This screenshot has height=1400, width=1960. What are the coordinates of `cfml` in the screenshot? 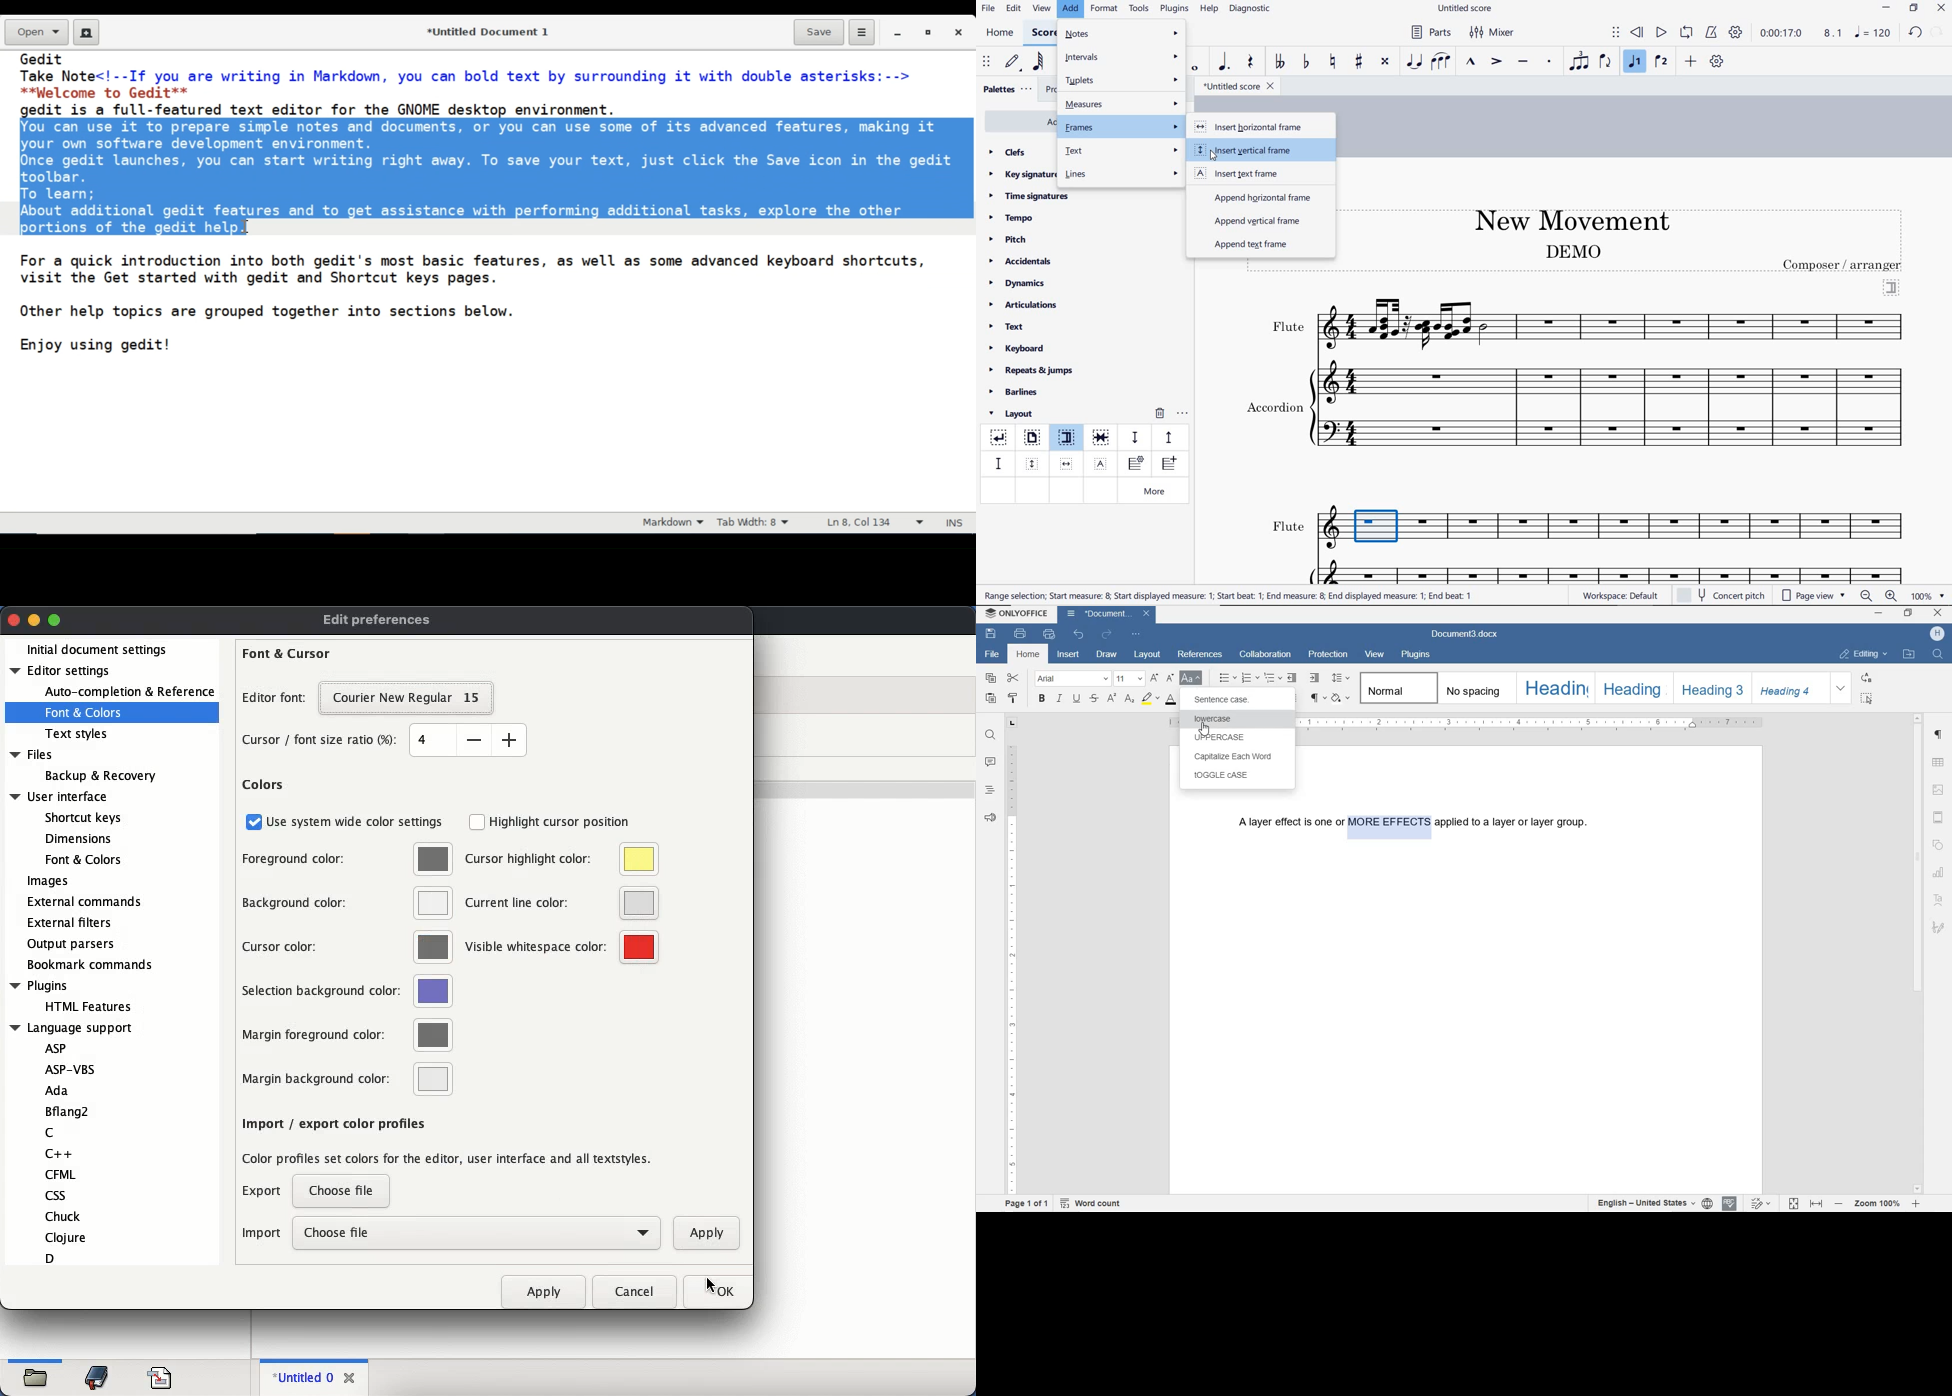 It's located at (59, 1174).